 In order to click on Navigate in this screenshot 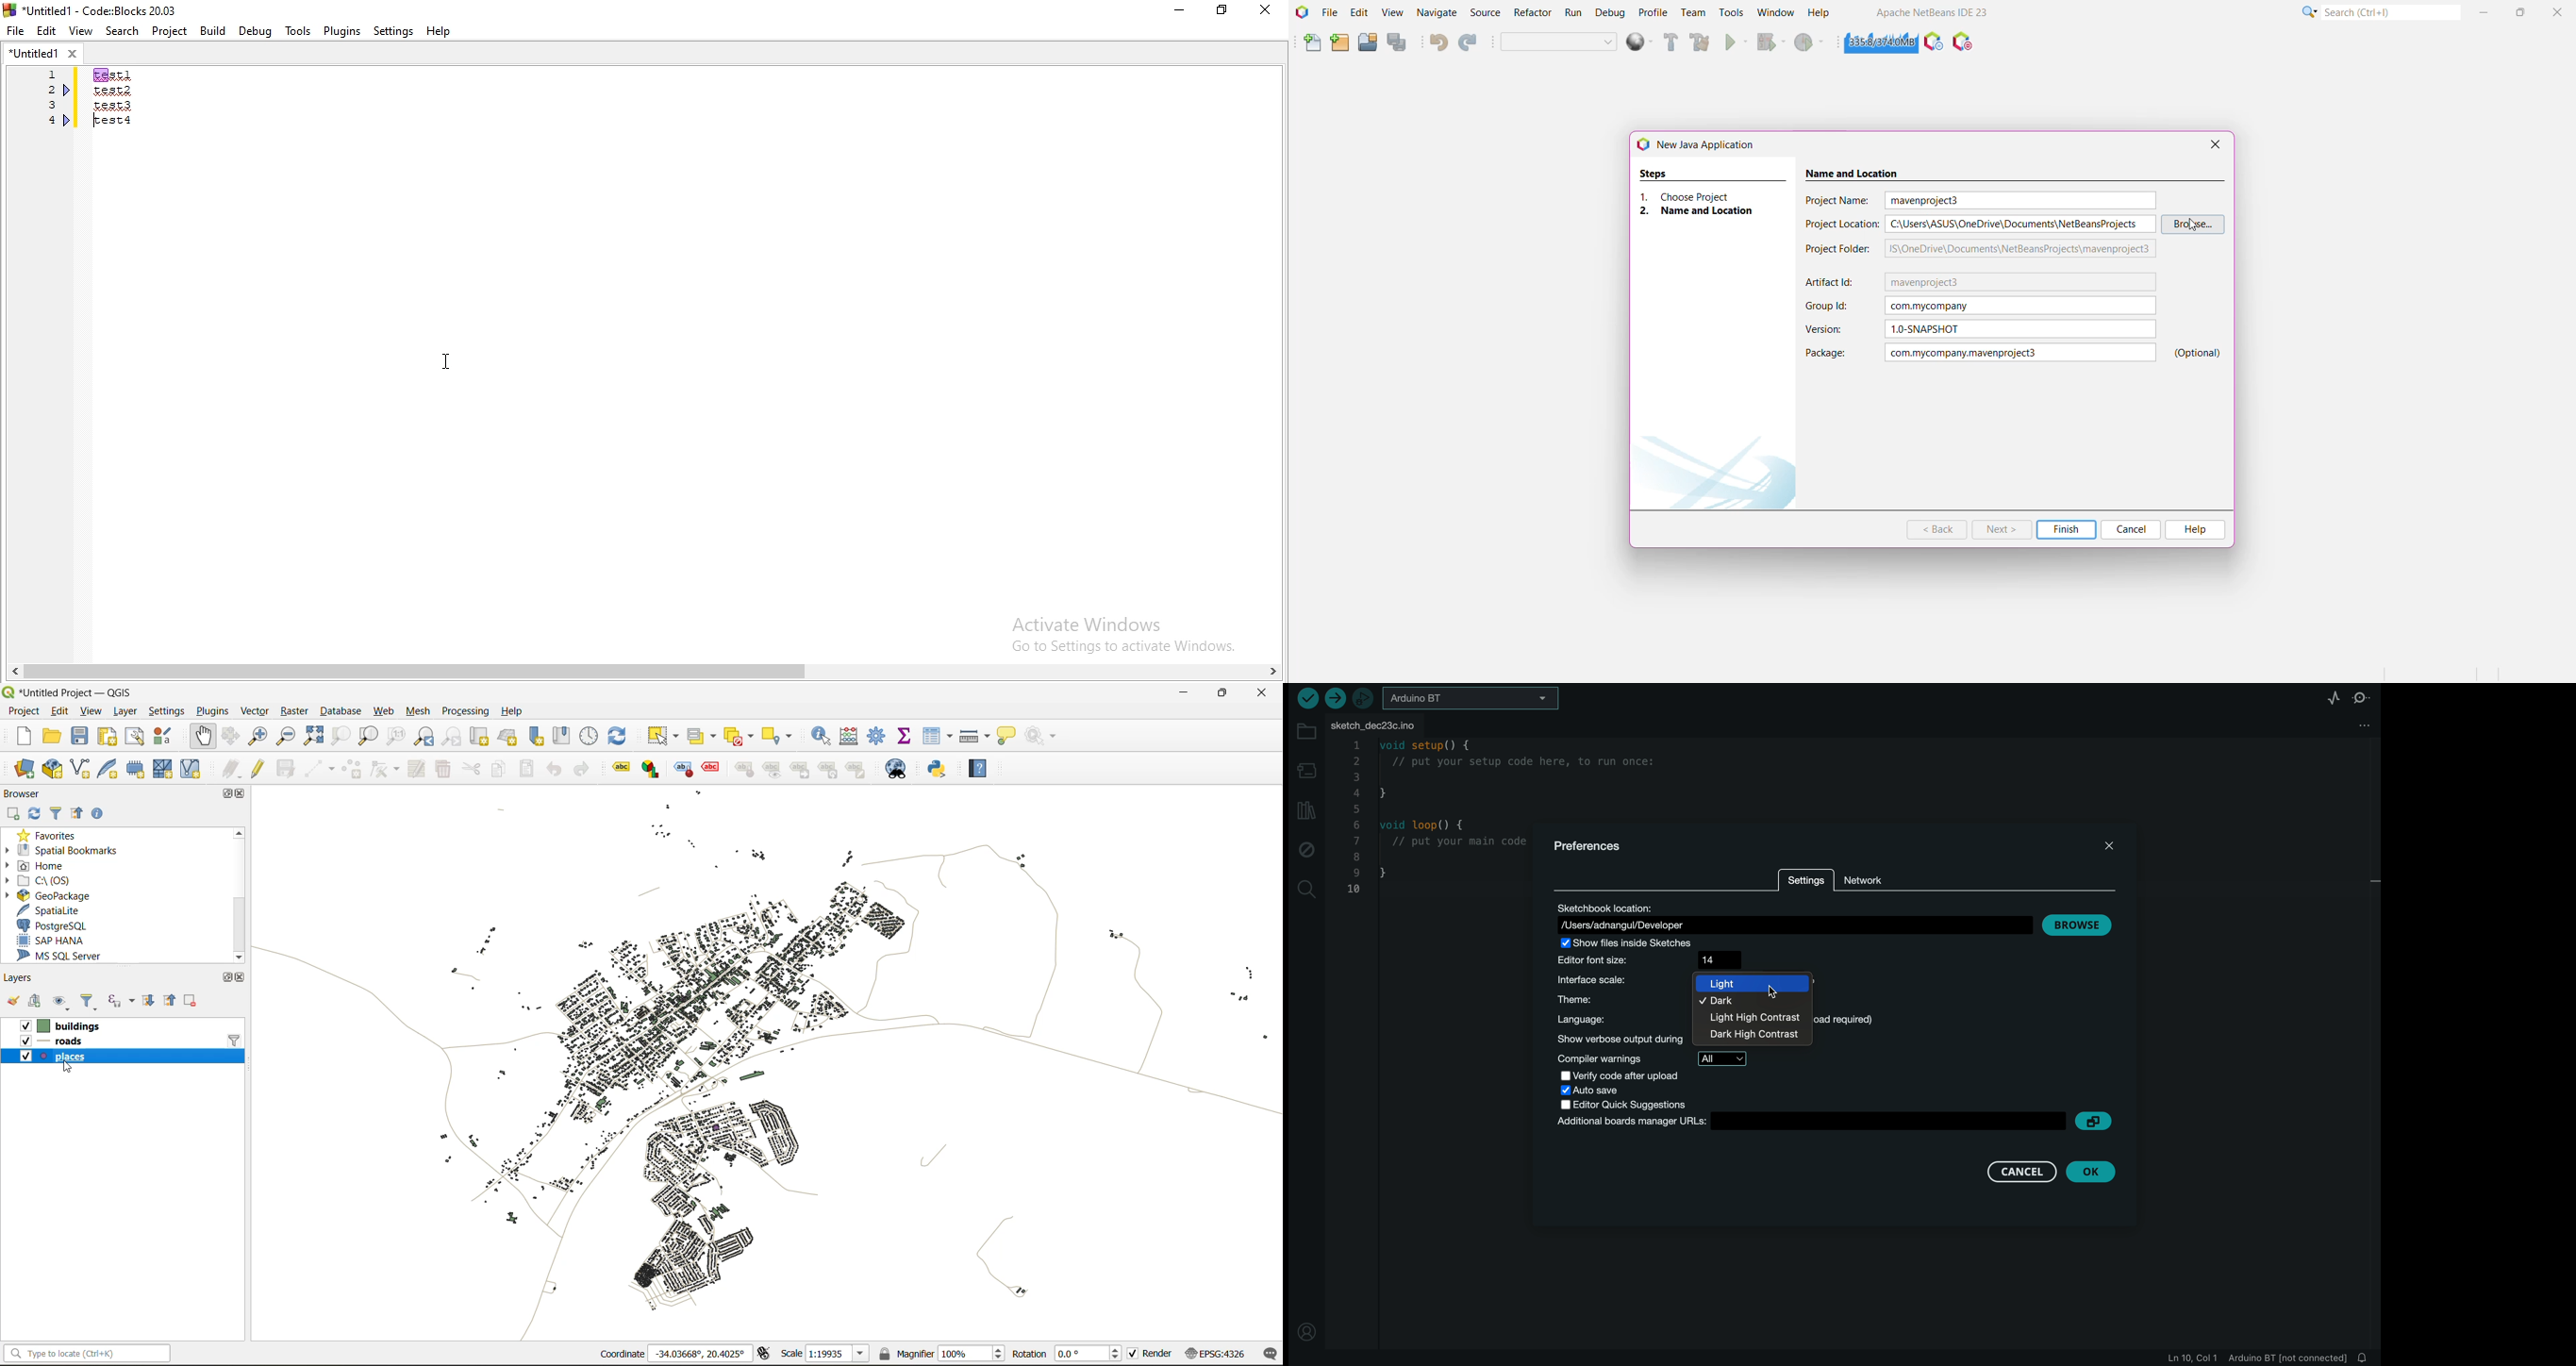, I will do `click(1437, 13)`.